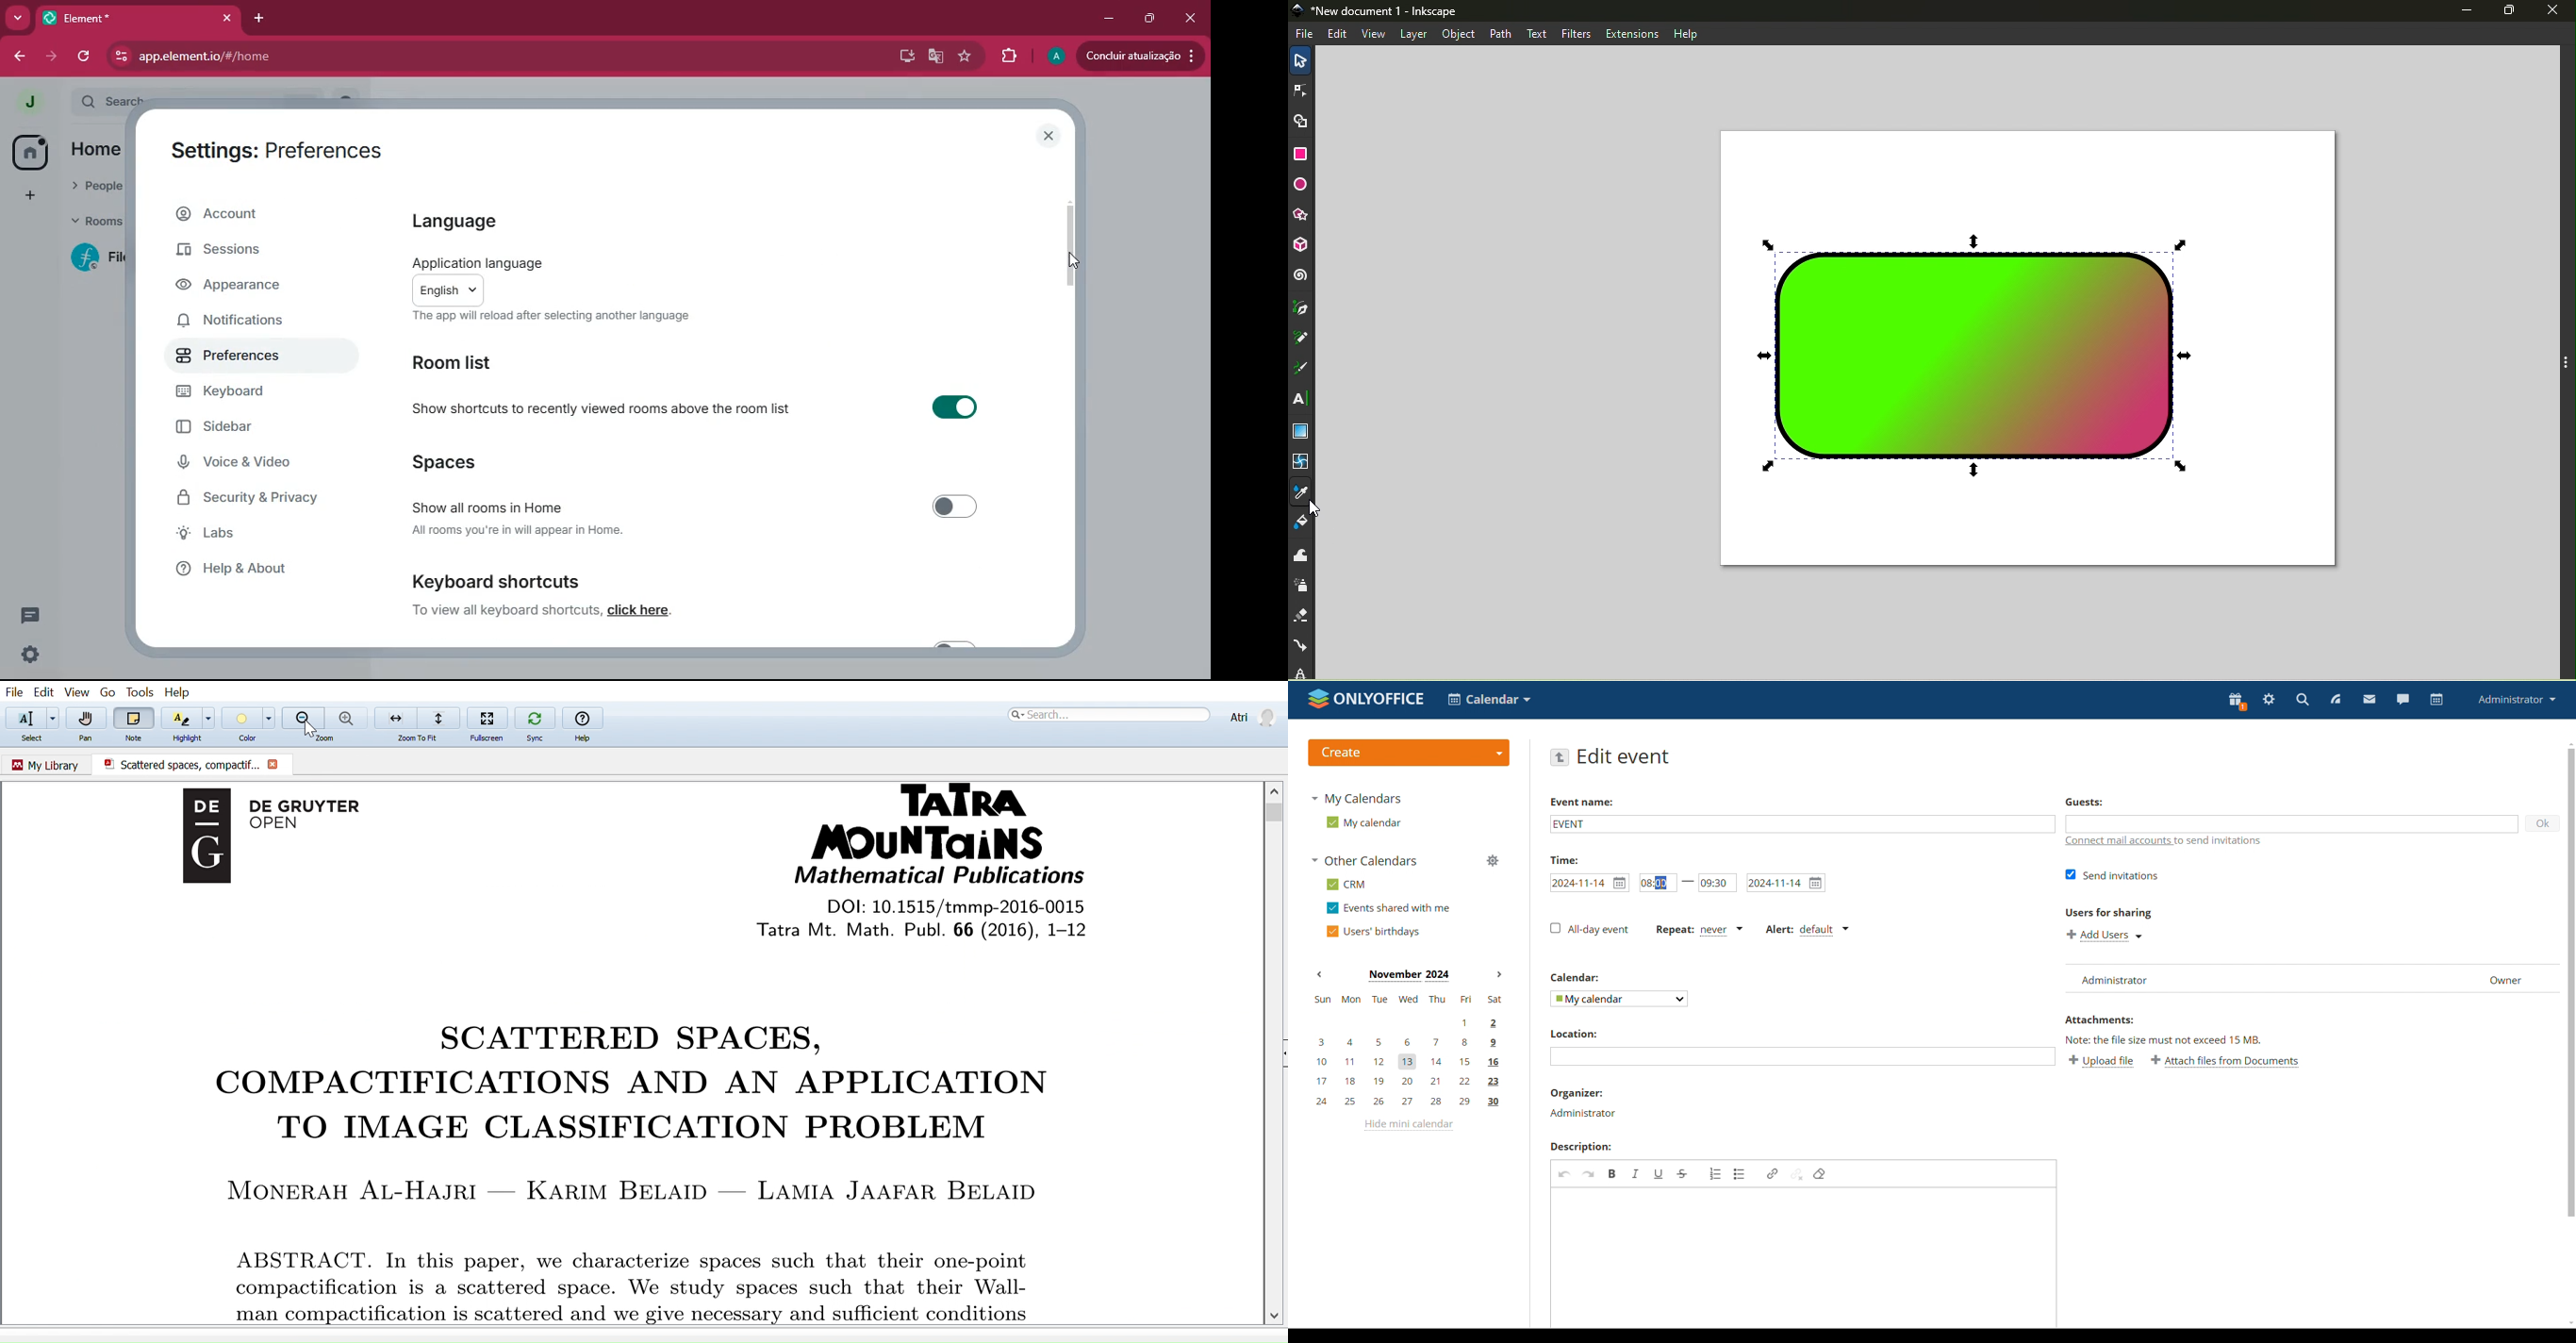  Describe the element at coordinates (503, 594) in the screenshot. I see `keyboard Shortcuts. To view all keyboard shortcuts` at that location.